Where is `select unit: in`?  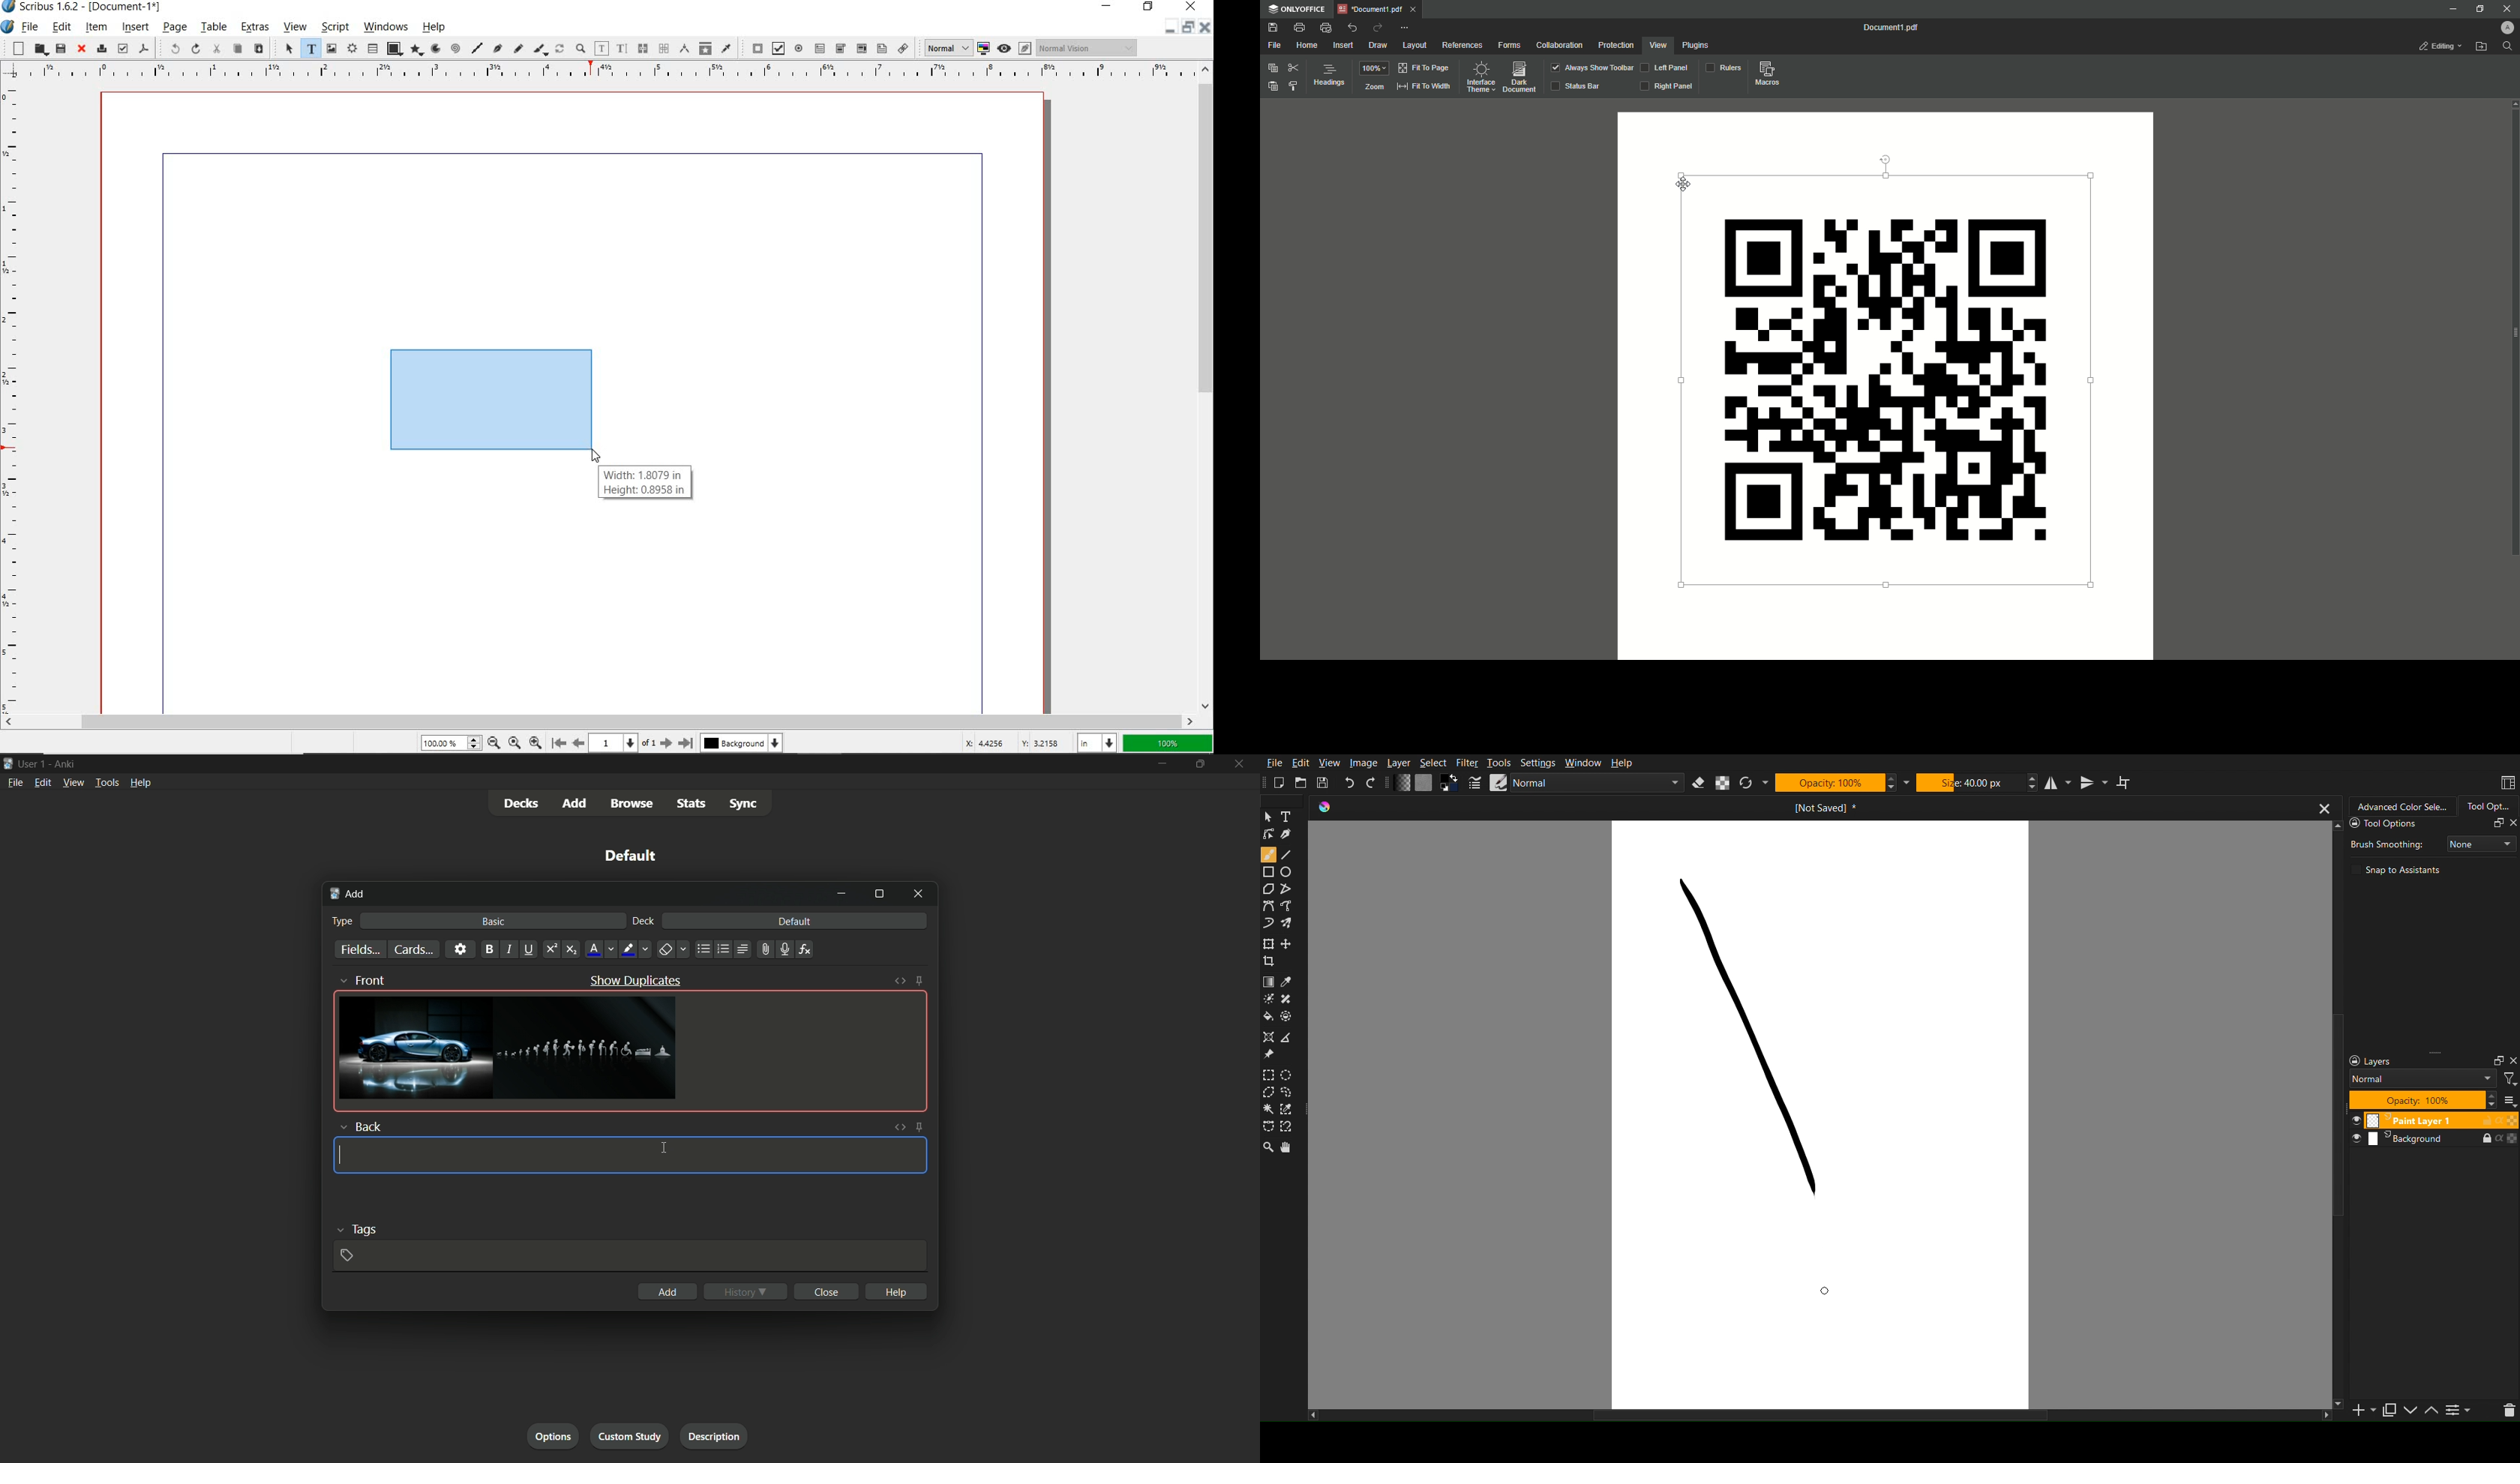 select unit: in is located at coordinates (1098, 744).